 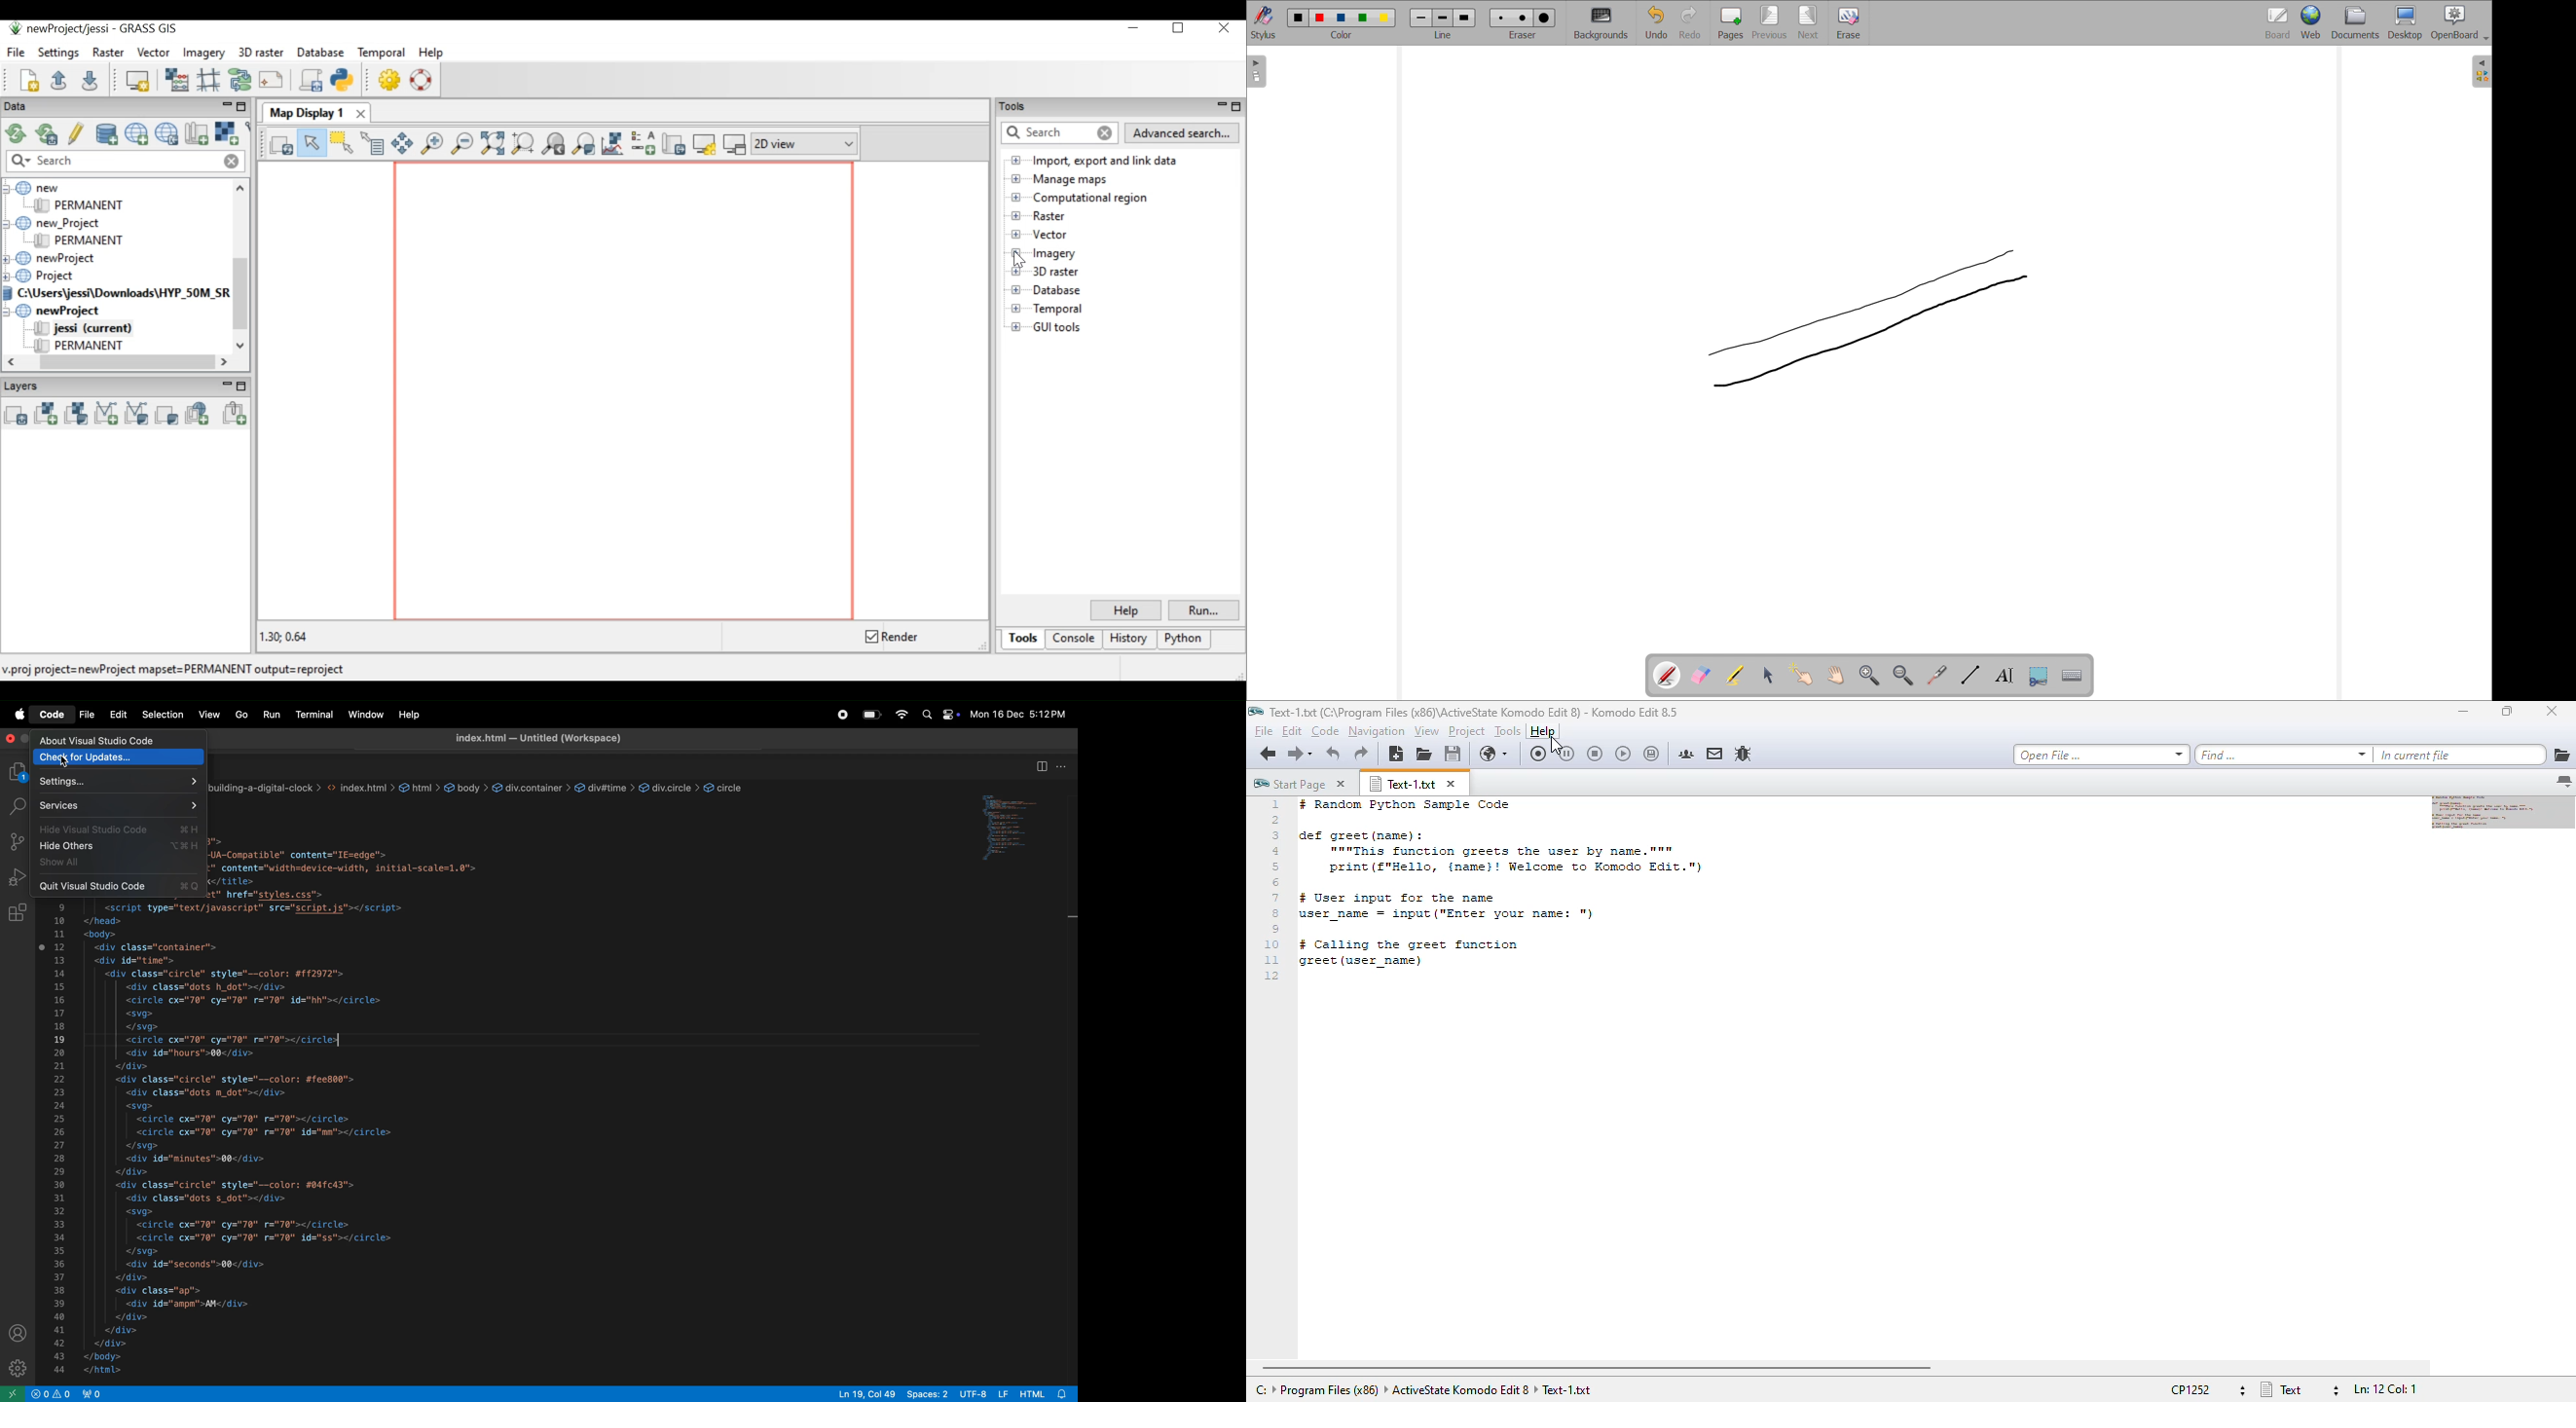 I want to click on go forward one location, so click(x=1294, y=753).